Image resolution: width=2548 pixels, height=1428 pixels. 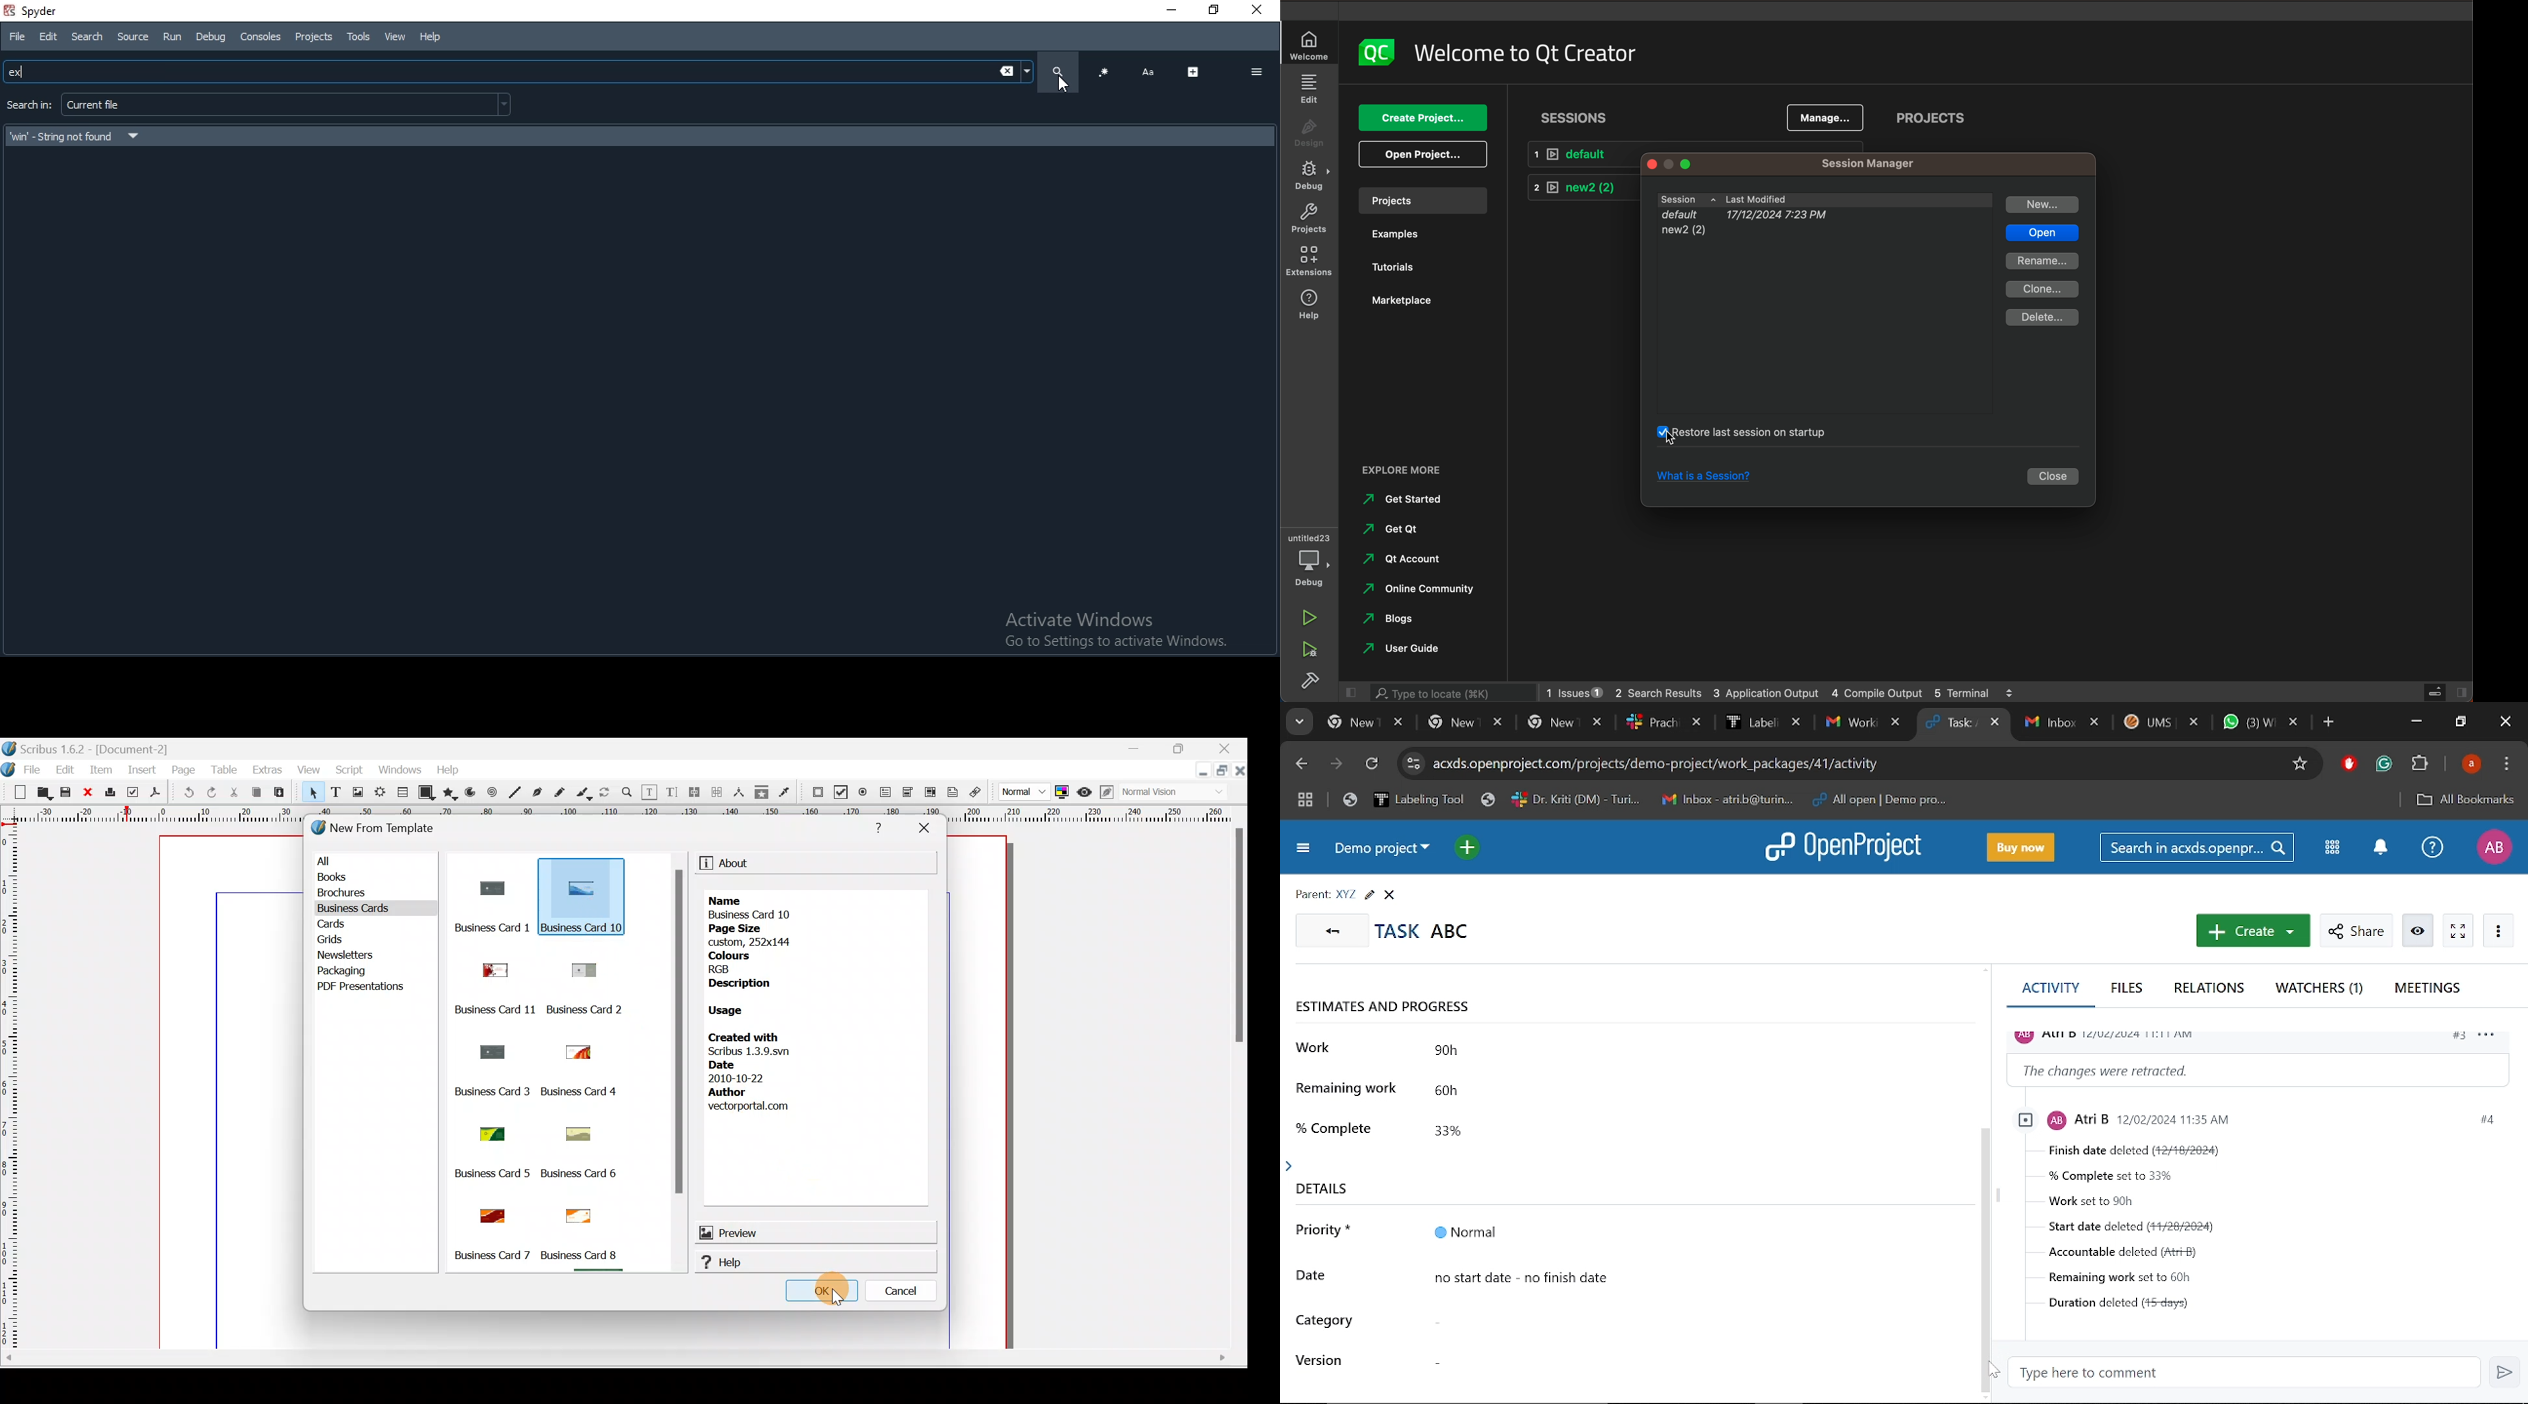 I want to click on tutorials, so click(x=1394, y=269).